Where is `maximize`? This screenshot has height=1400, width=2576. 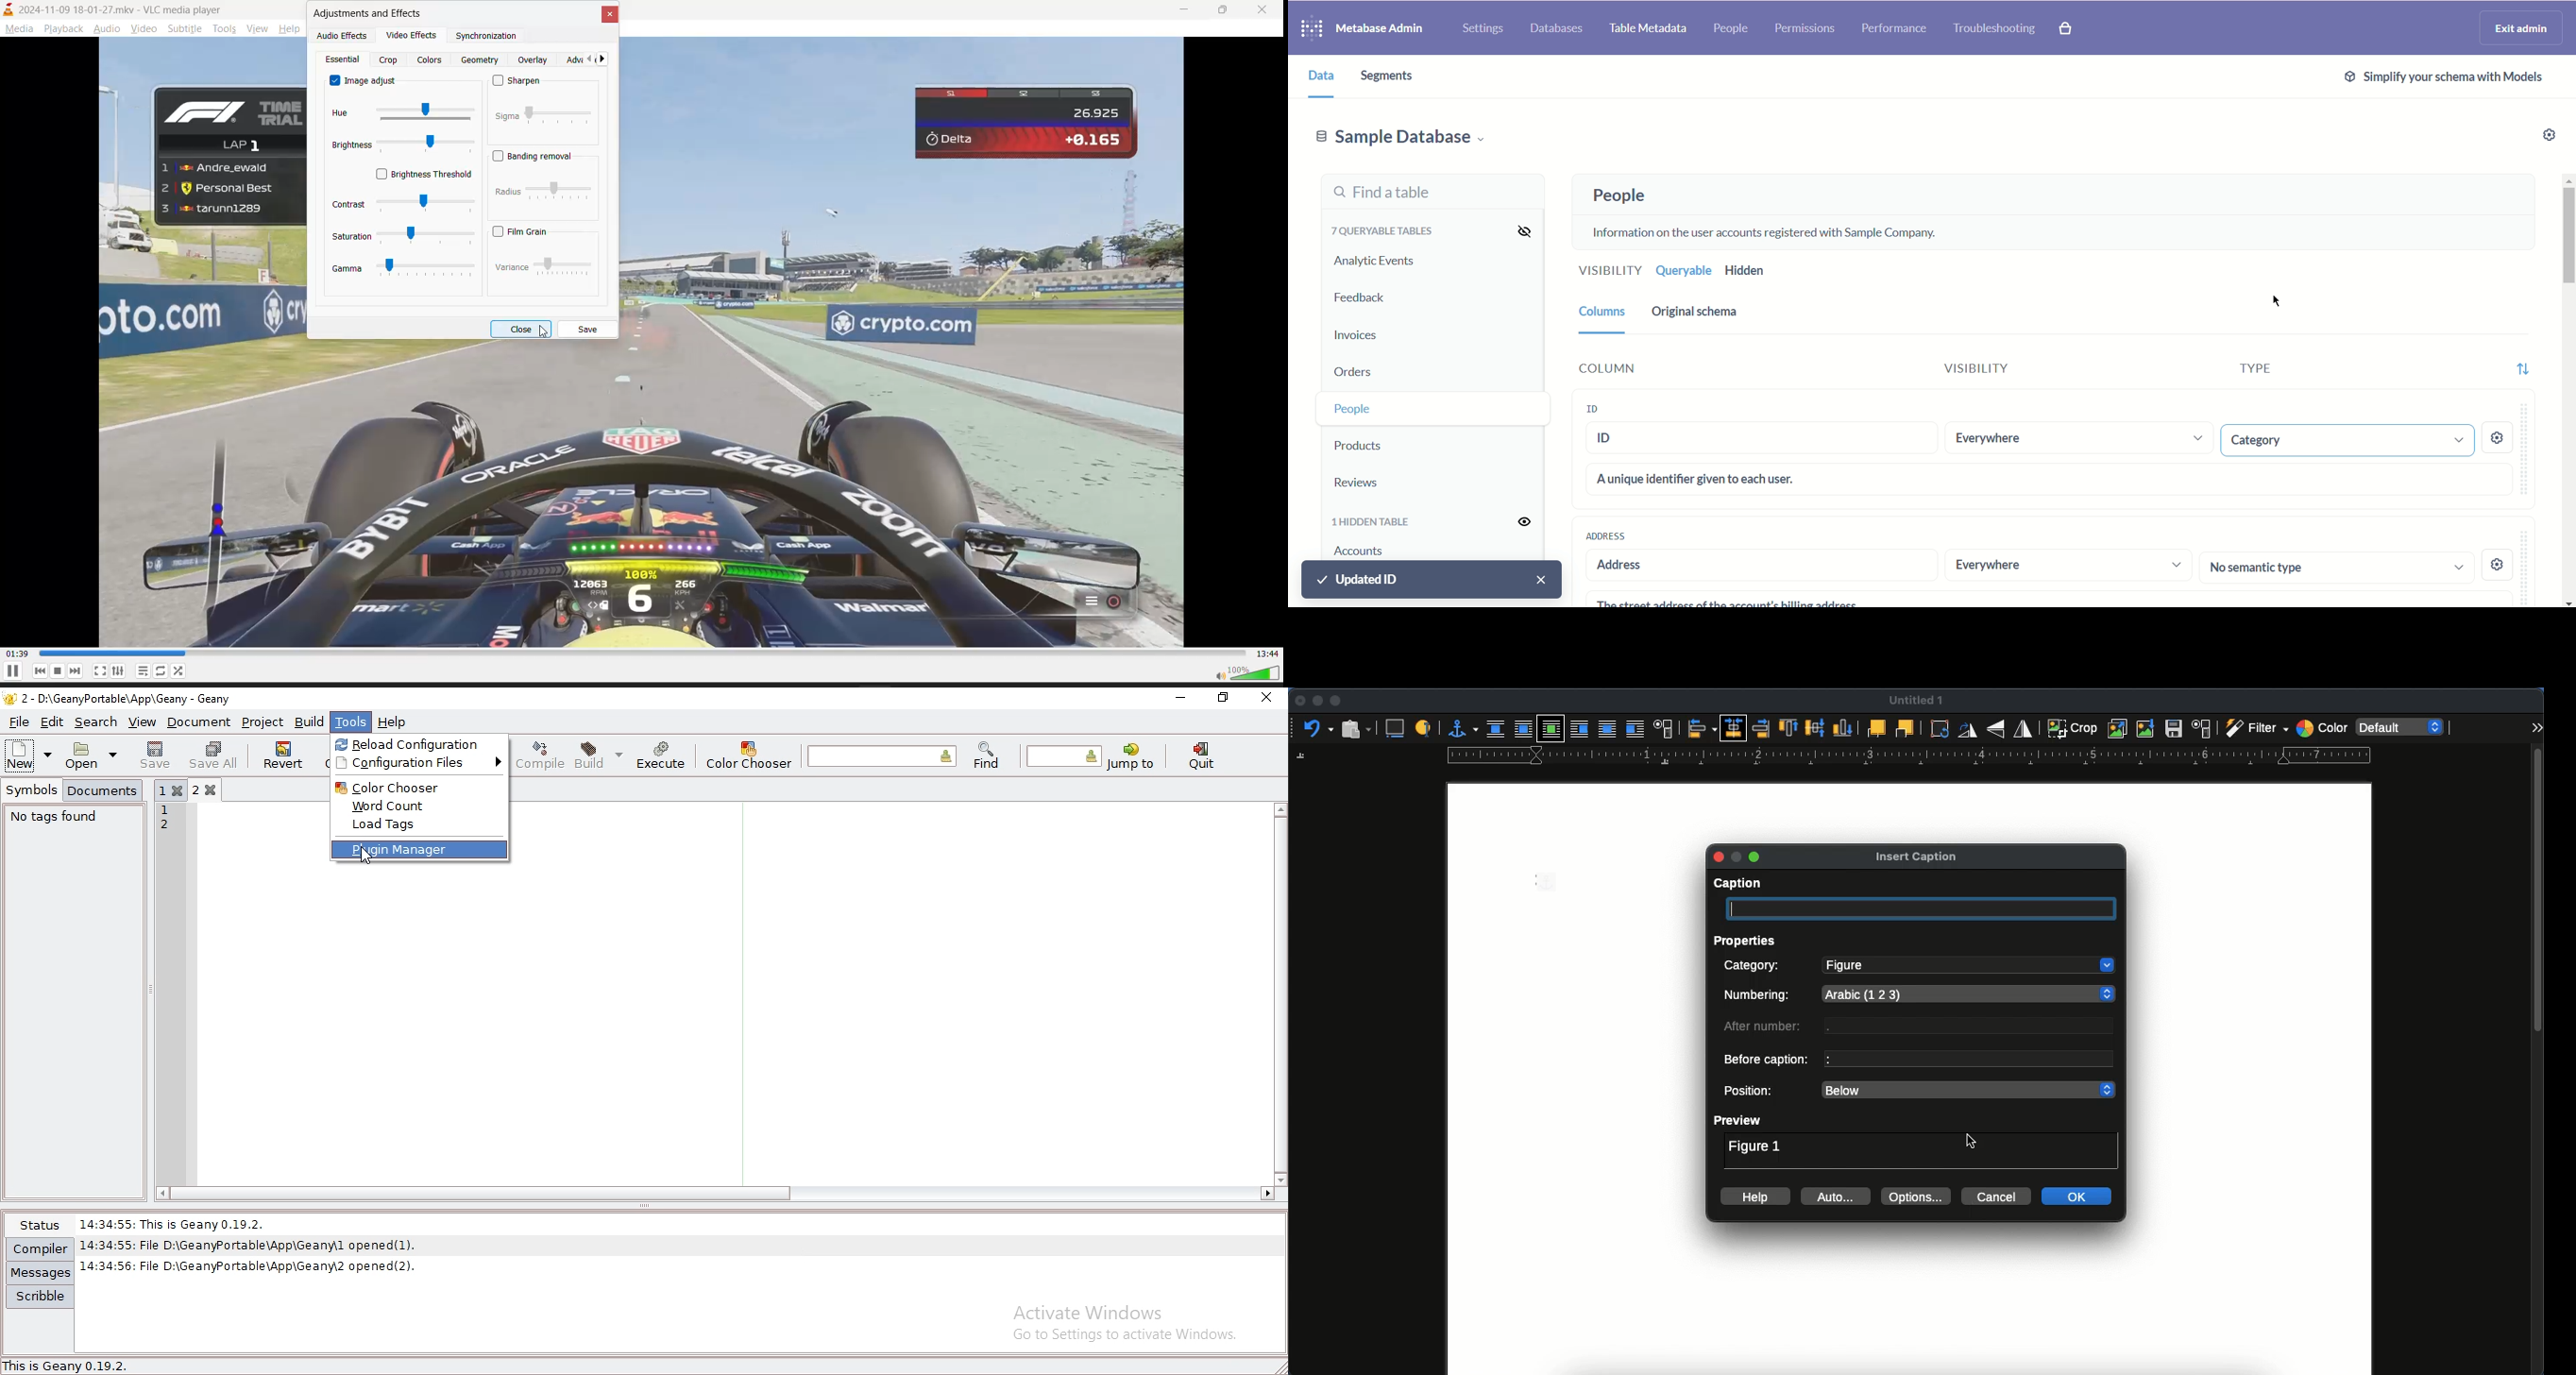 maximize is located at coordinates (1756, 858).